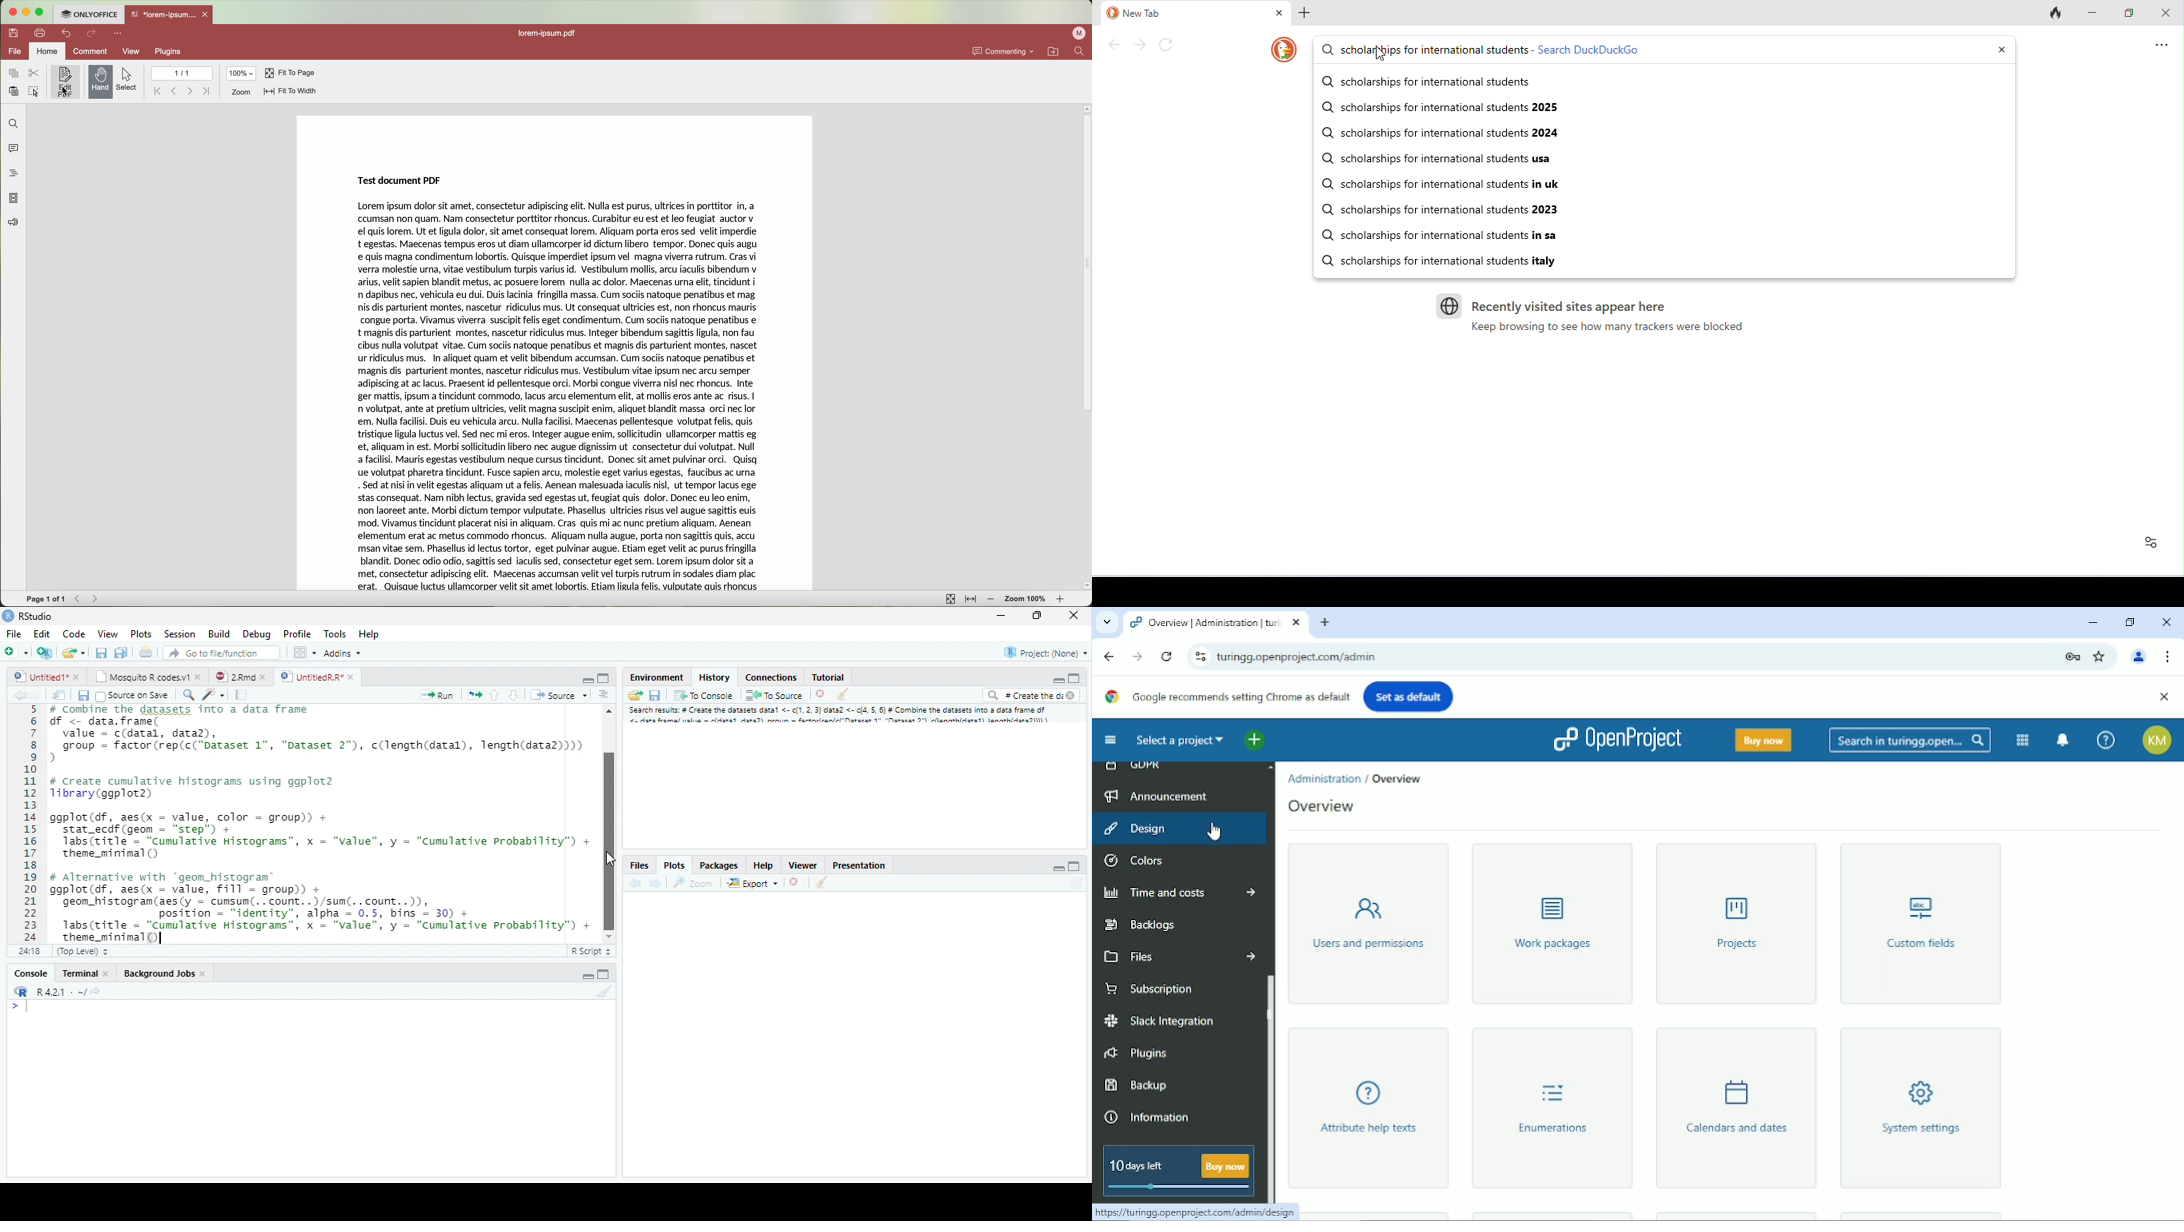  What do you see at coordinates (496, 697) in the screenshot?
I see `Go to the previous section` at bounding box center [496, 697].